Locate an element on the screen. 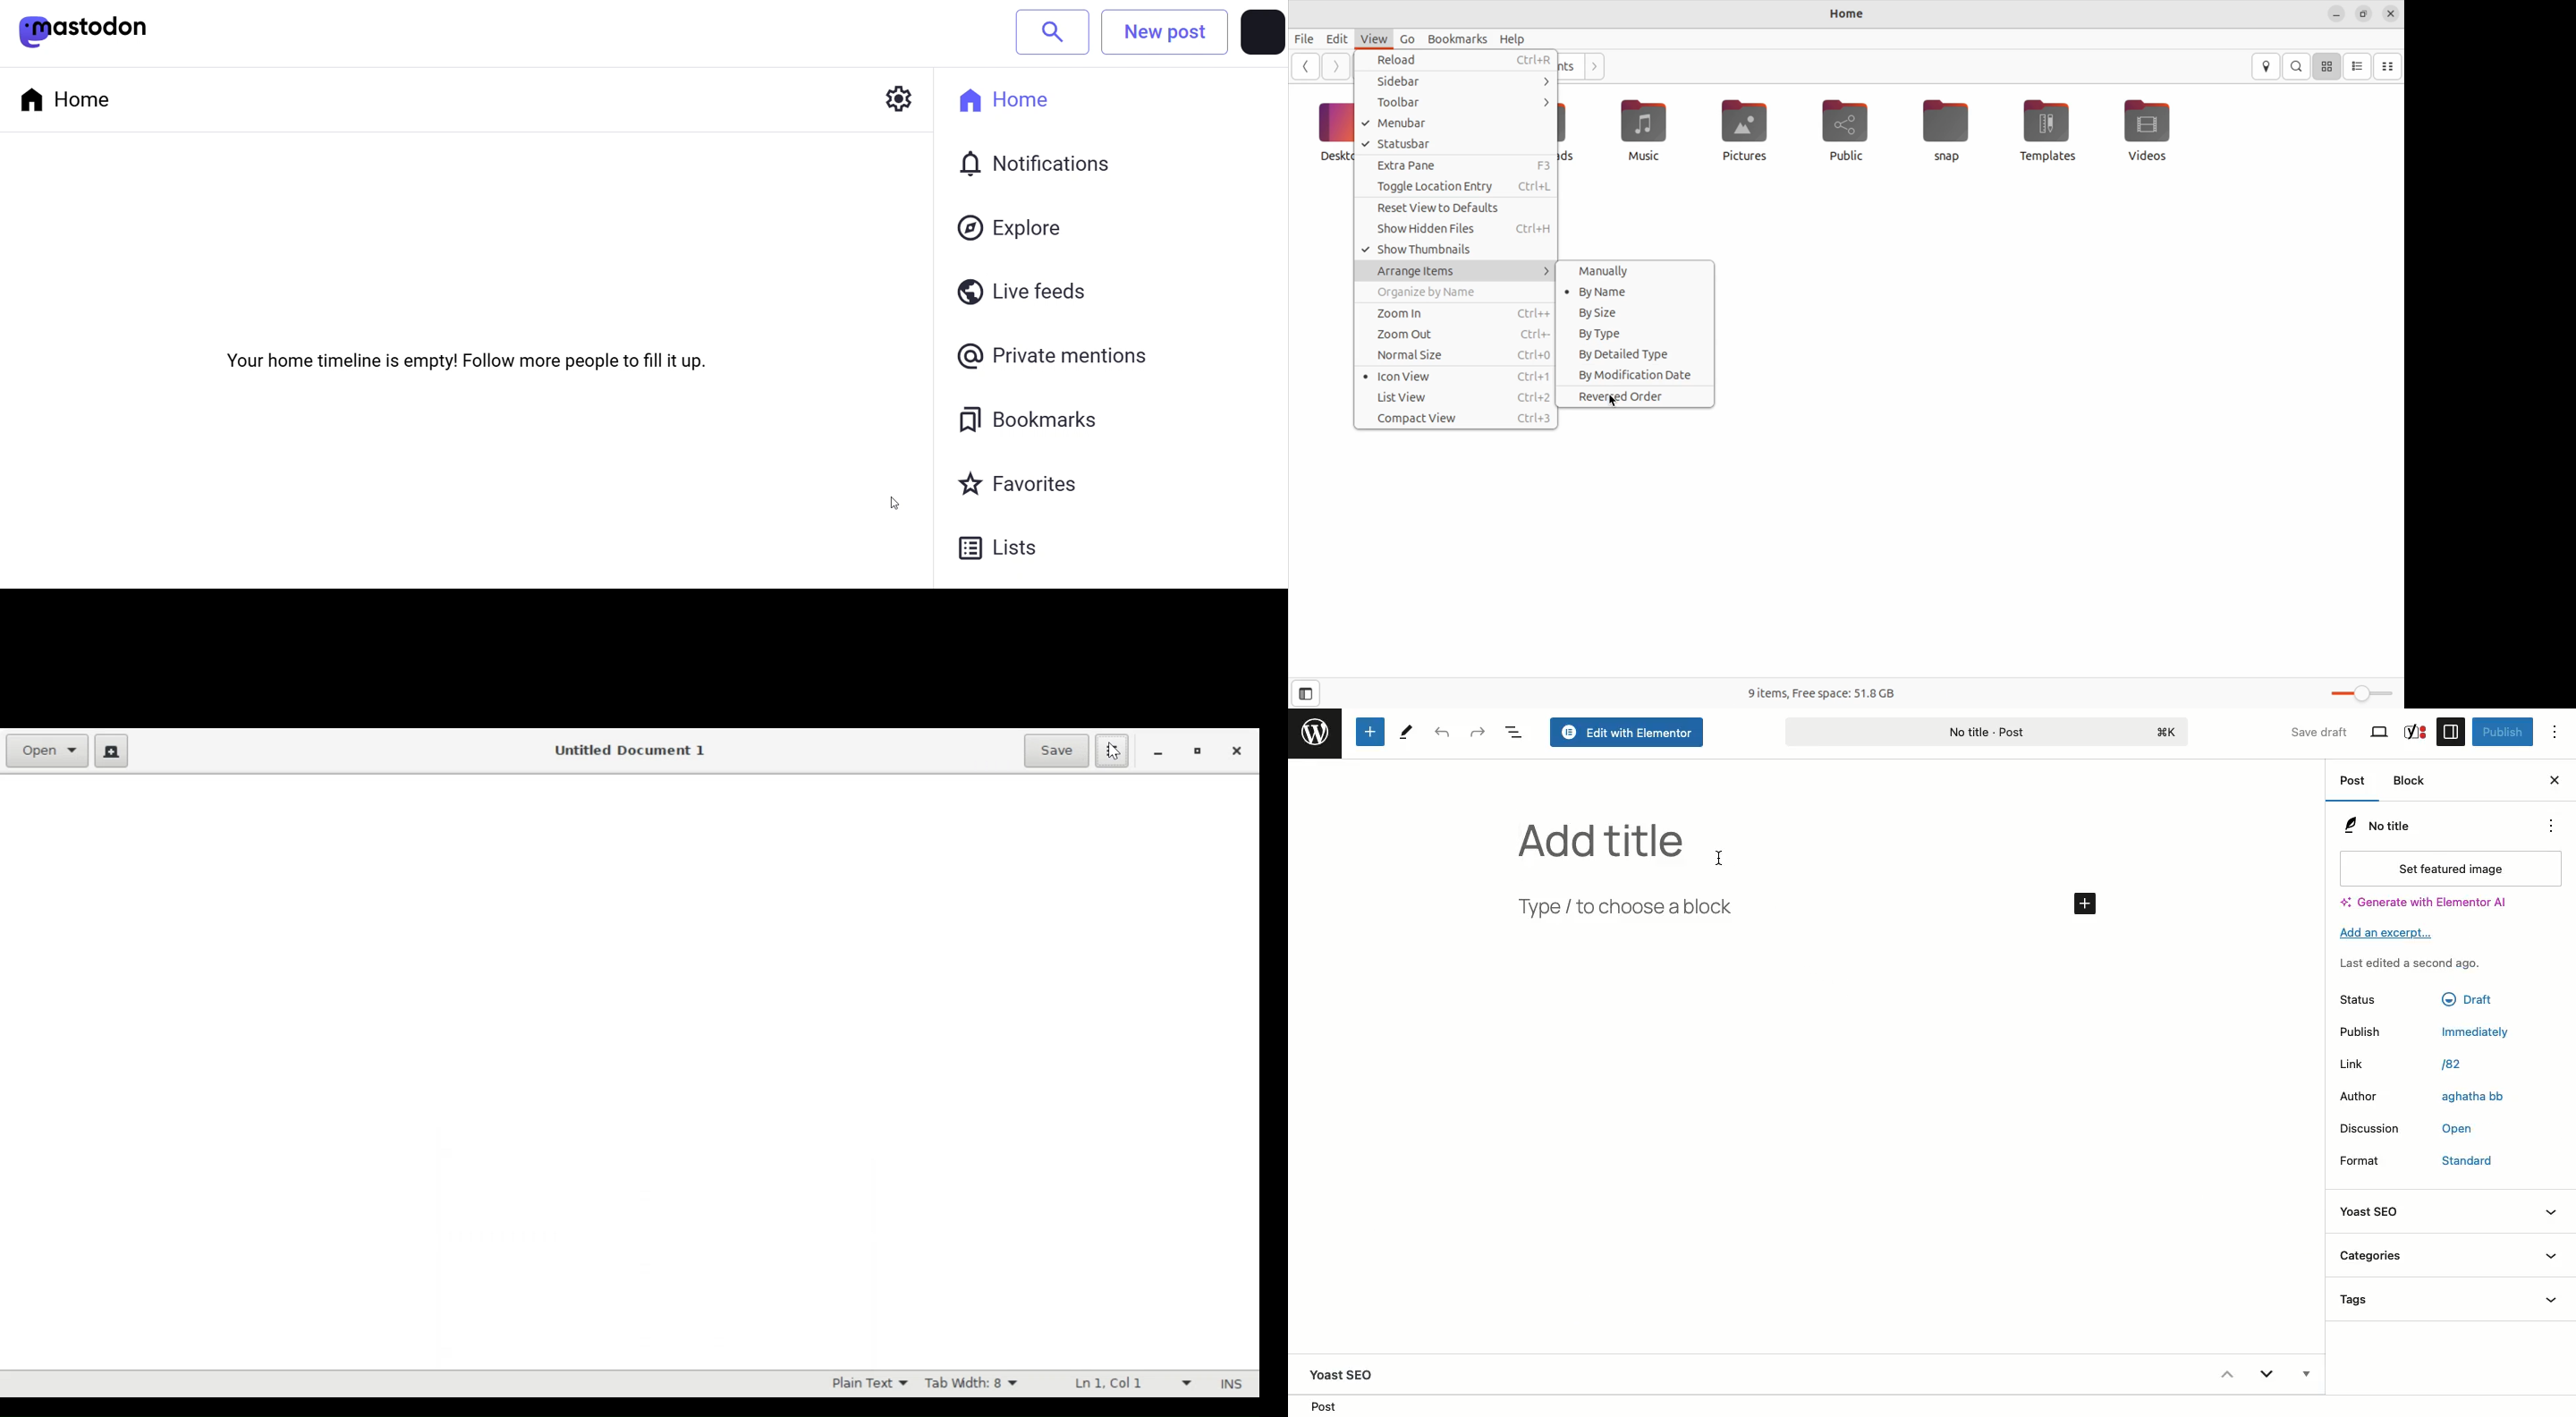  arrange items is located at coordinates (1455, 269).